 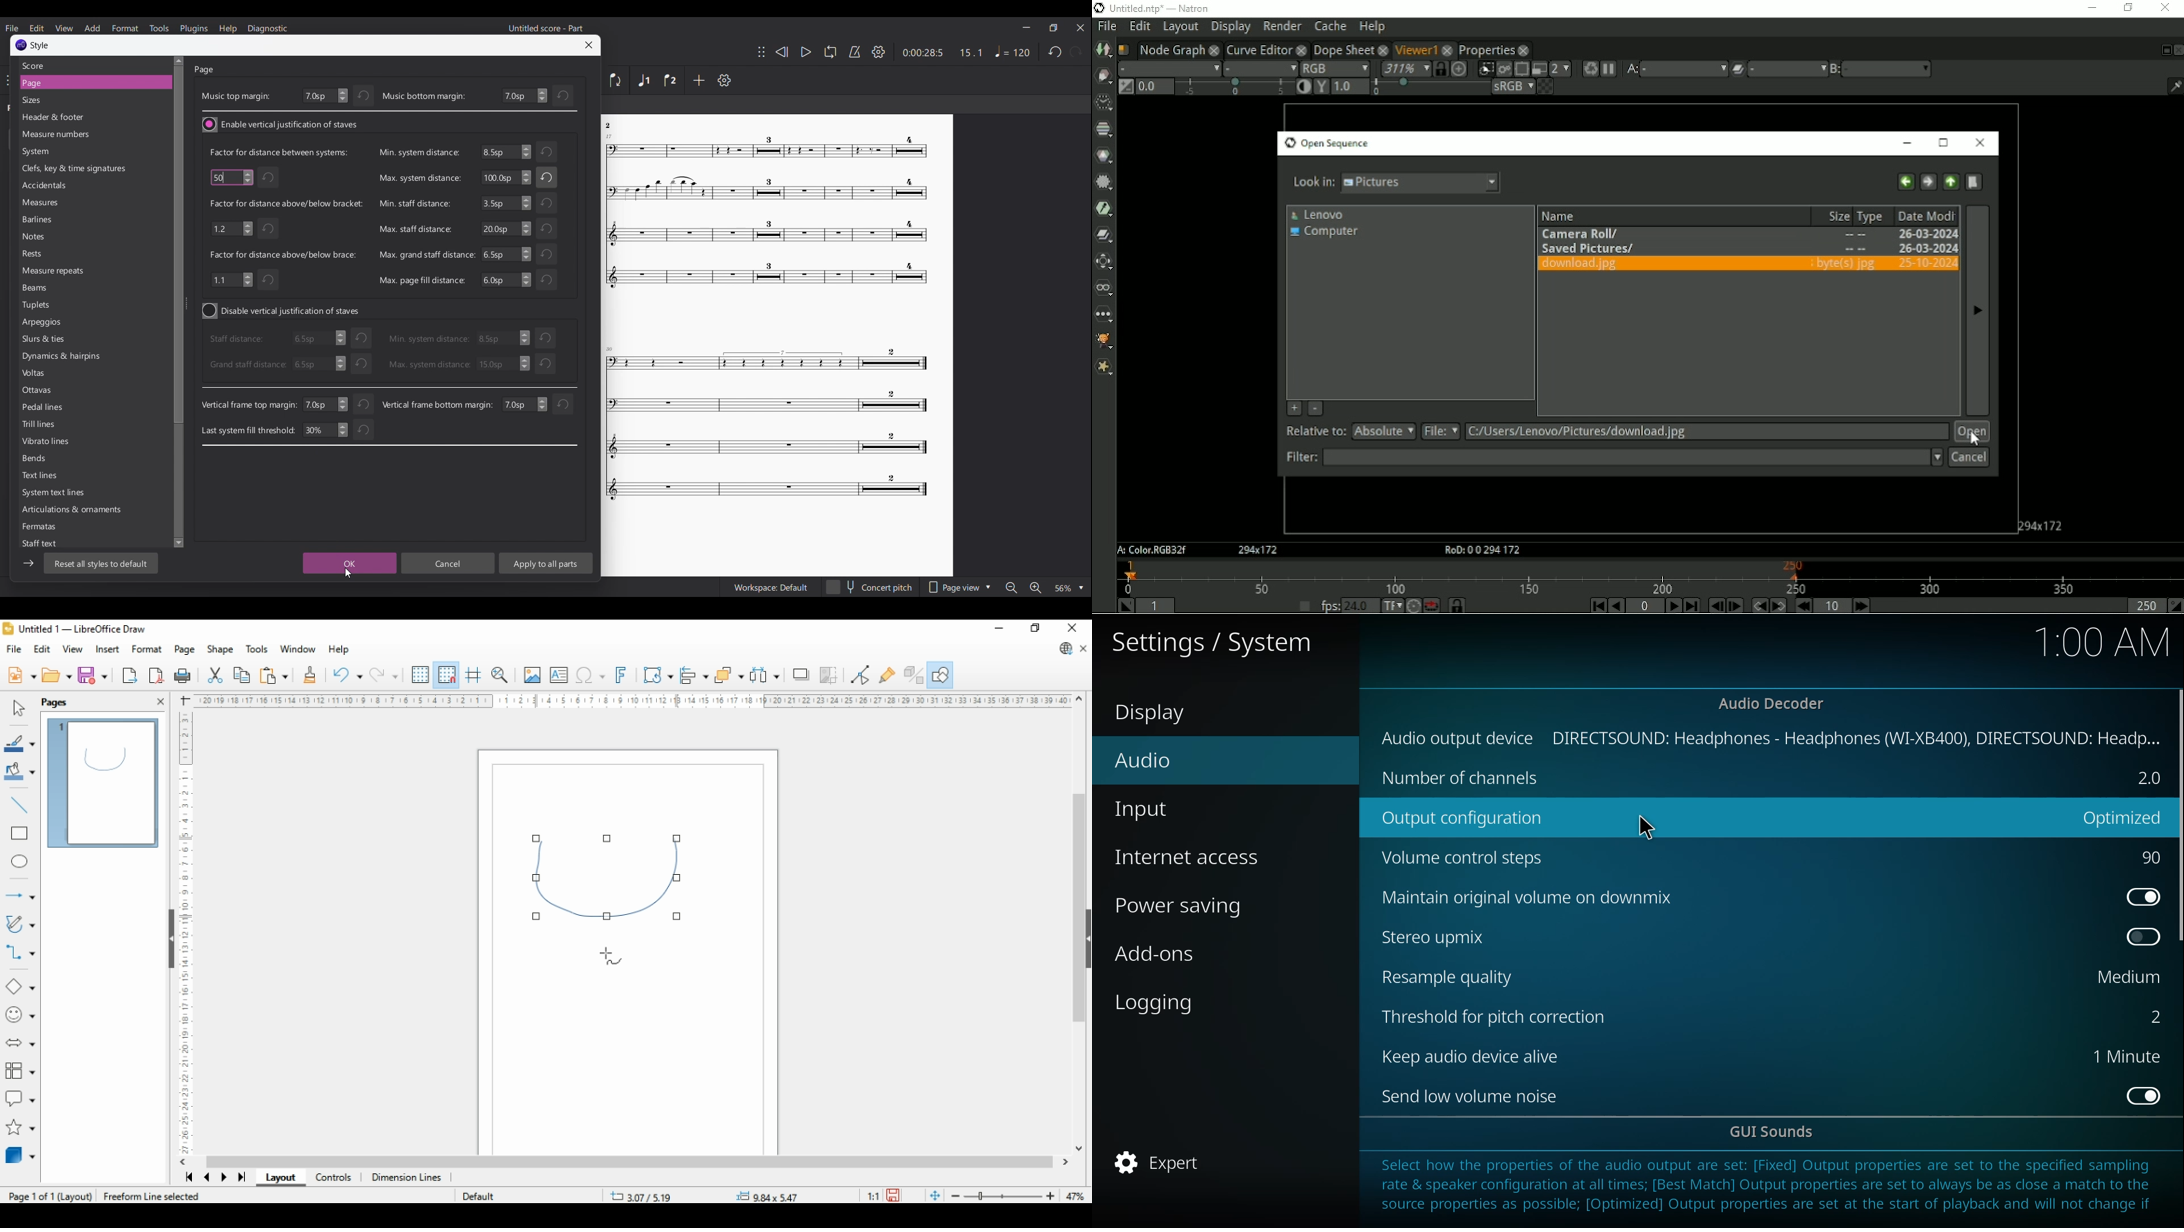 I want to click on Undo, so click(x=546, y=279).